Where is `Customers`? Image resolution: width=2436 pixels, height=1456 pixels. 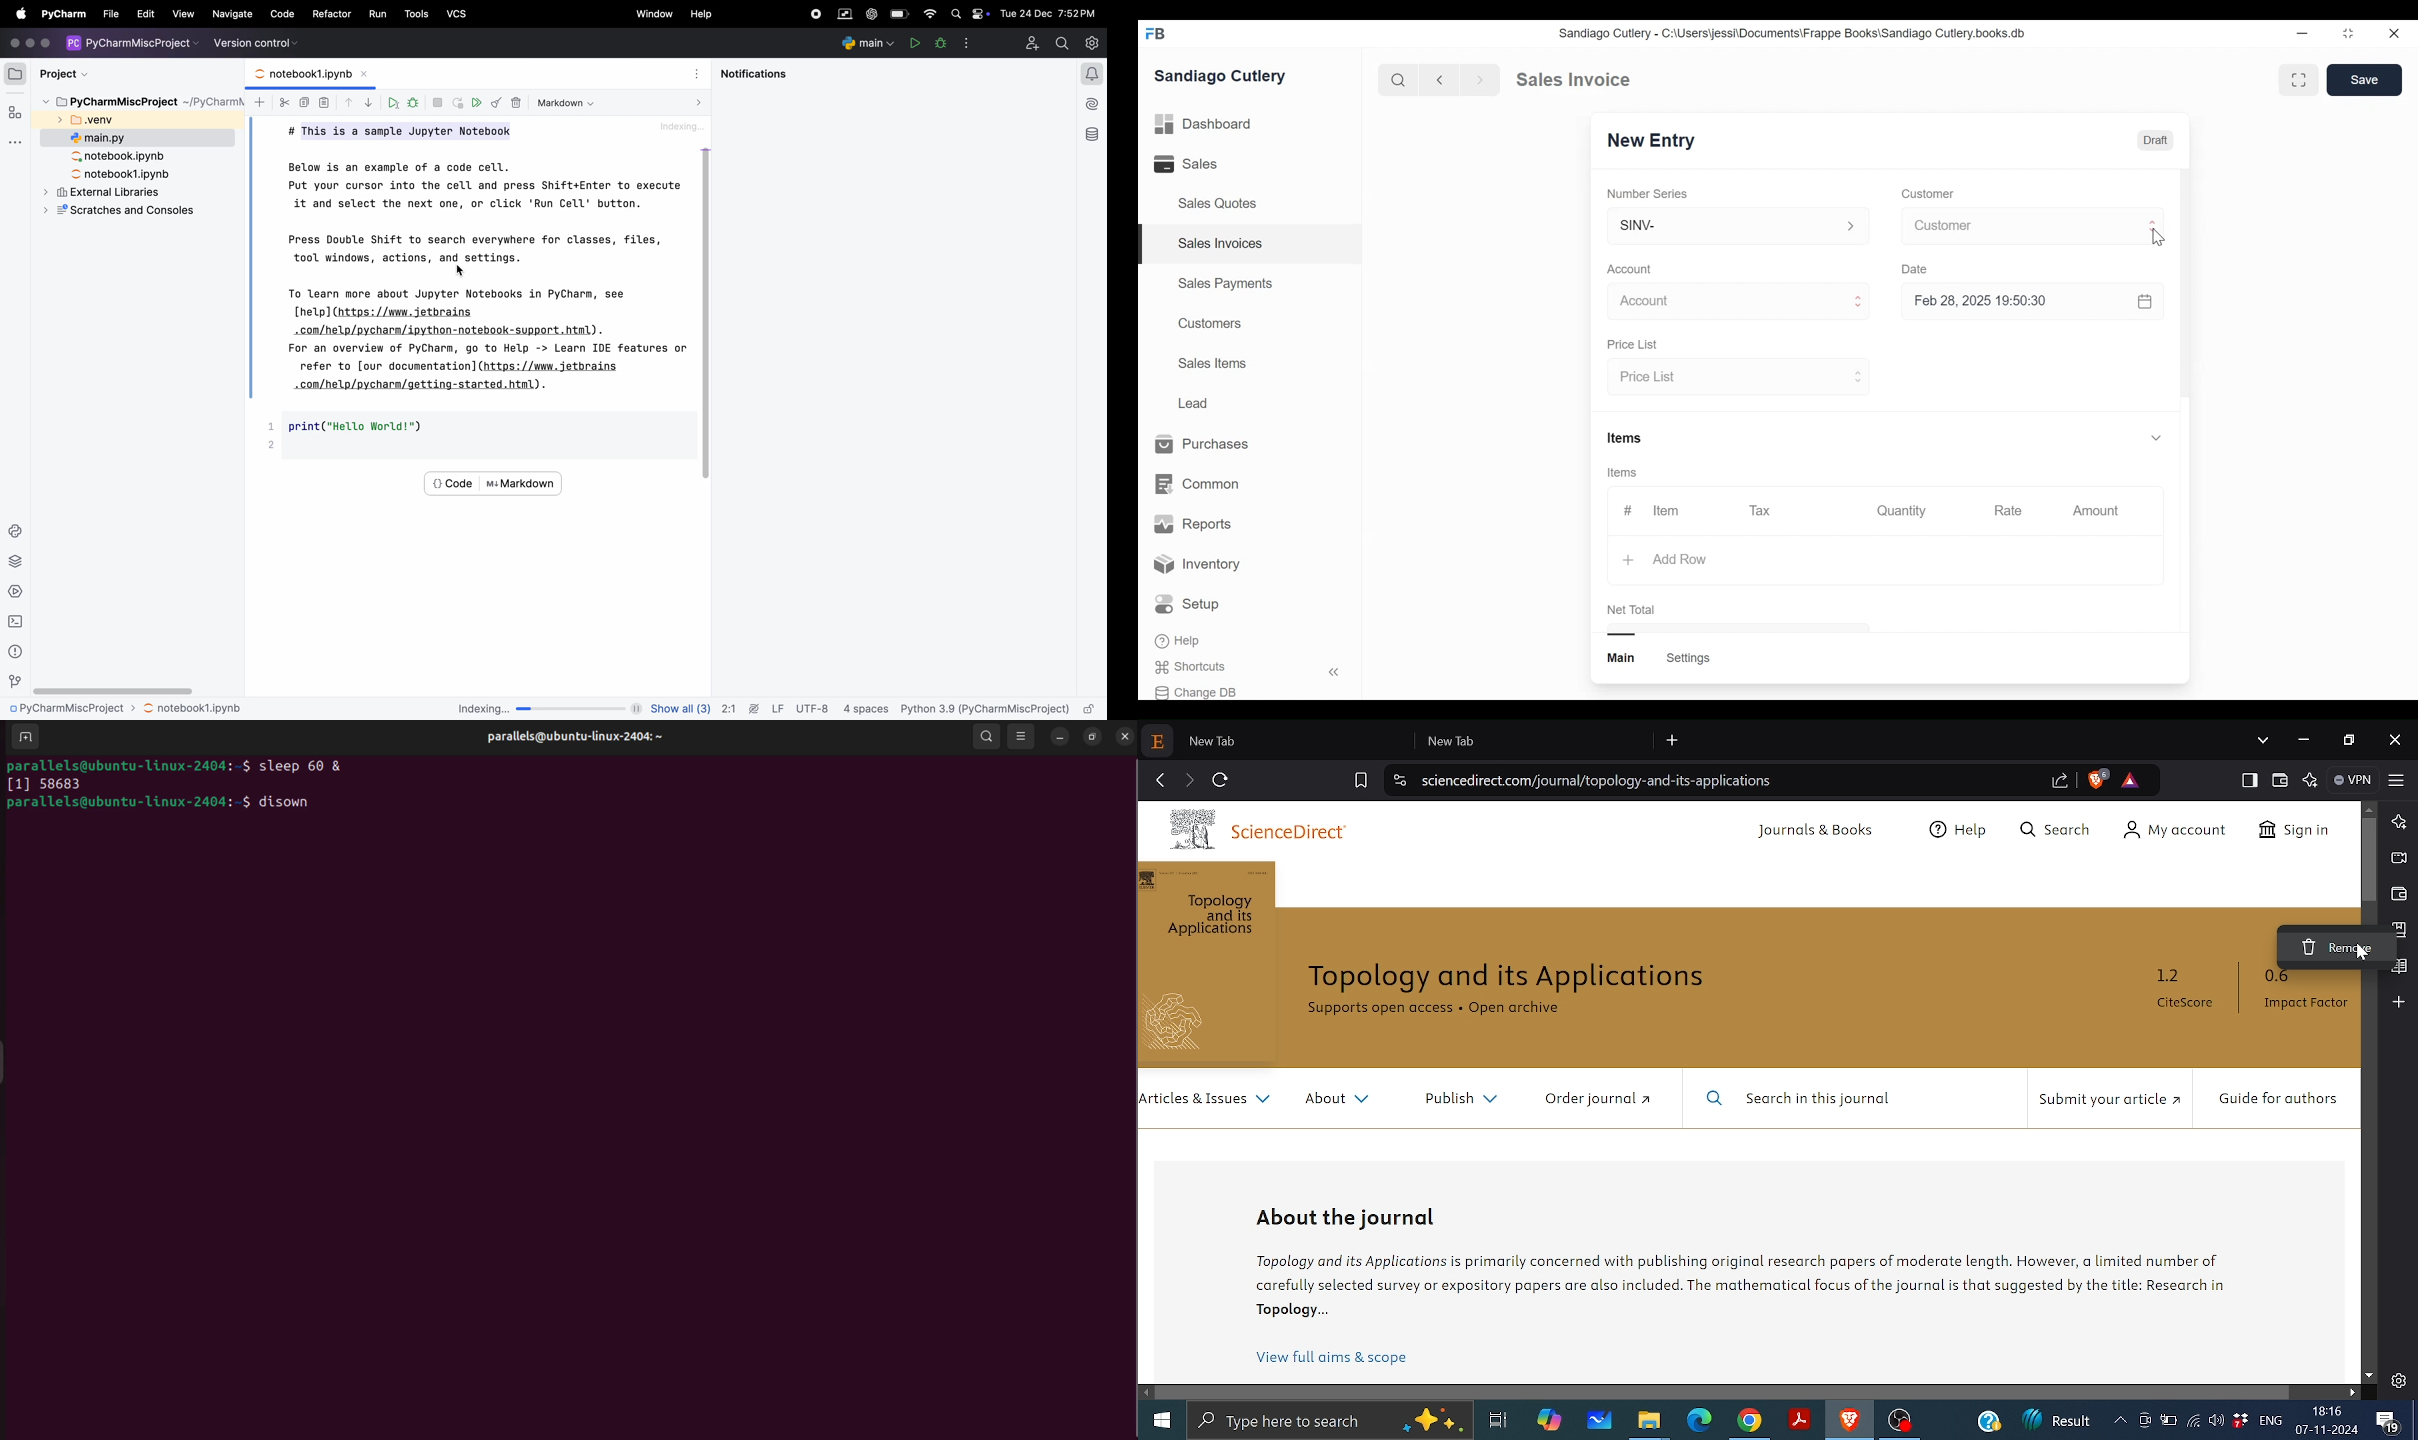
Customers is located at coordinates (1207, 323).